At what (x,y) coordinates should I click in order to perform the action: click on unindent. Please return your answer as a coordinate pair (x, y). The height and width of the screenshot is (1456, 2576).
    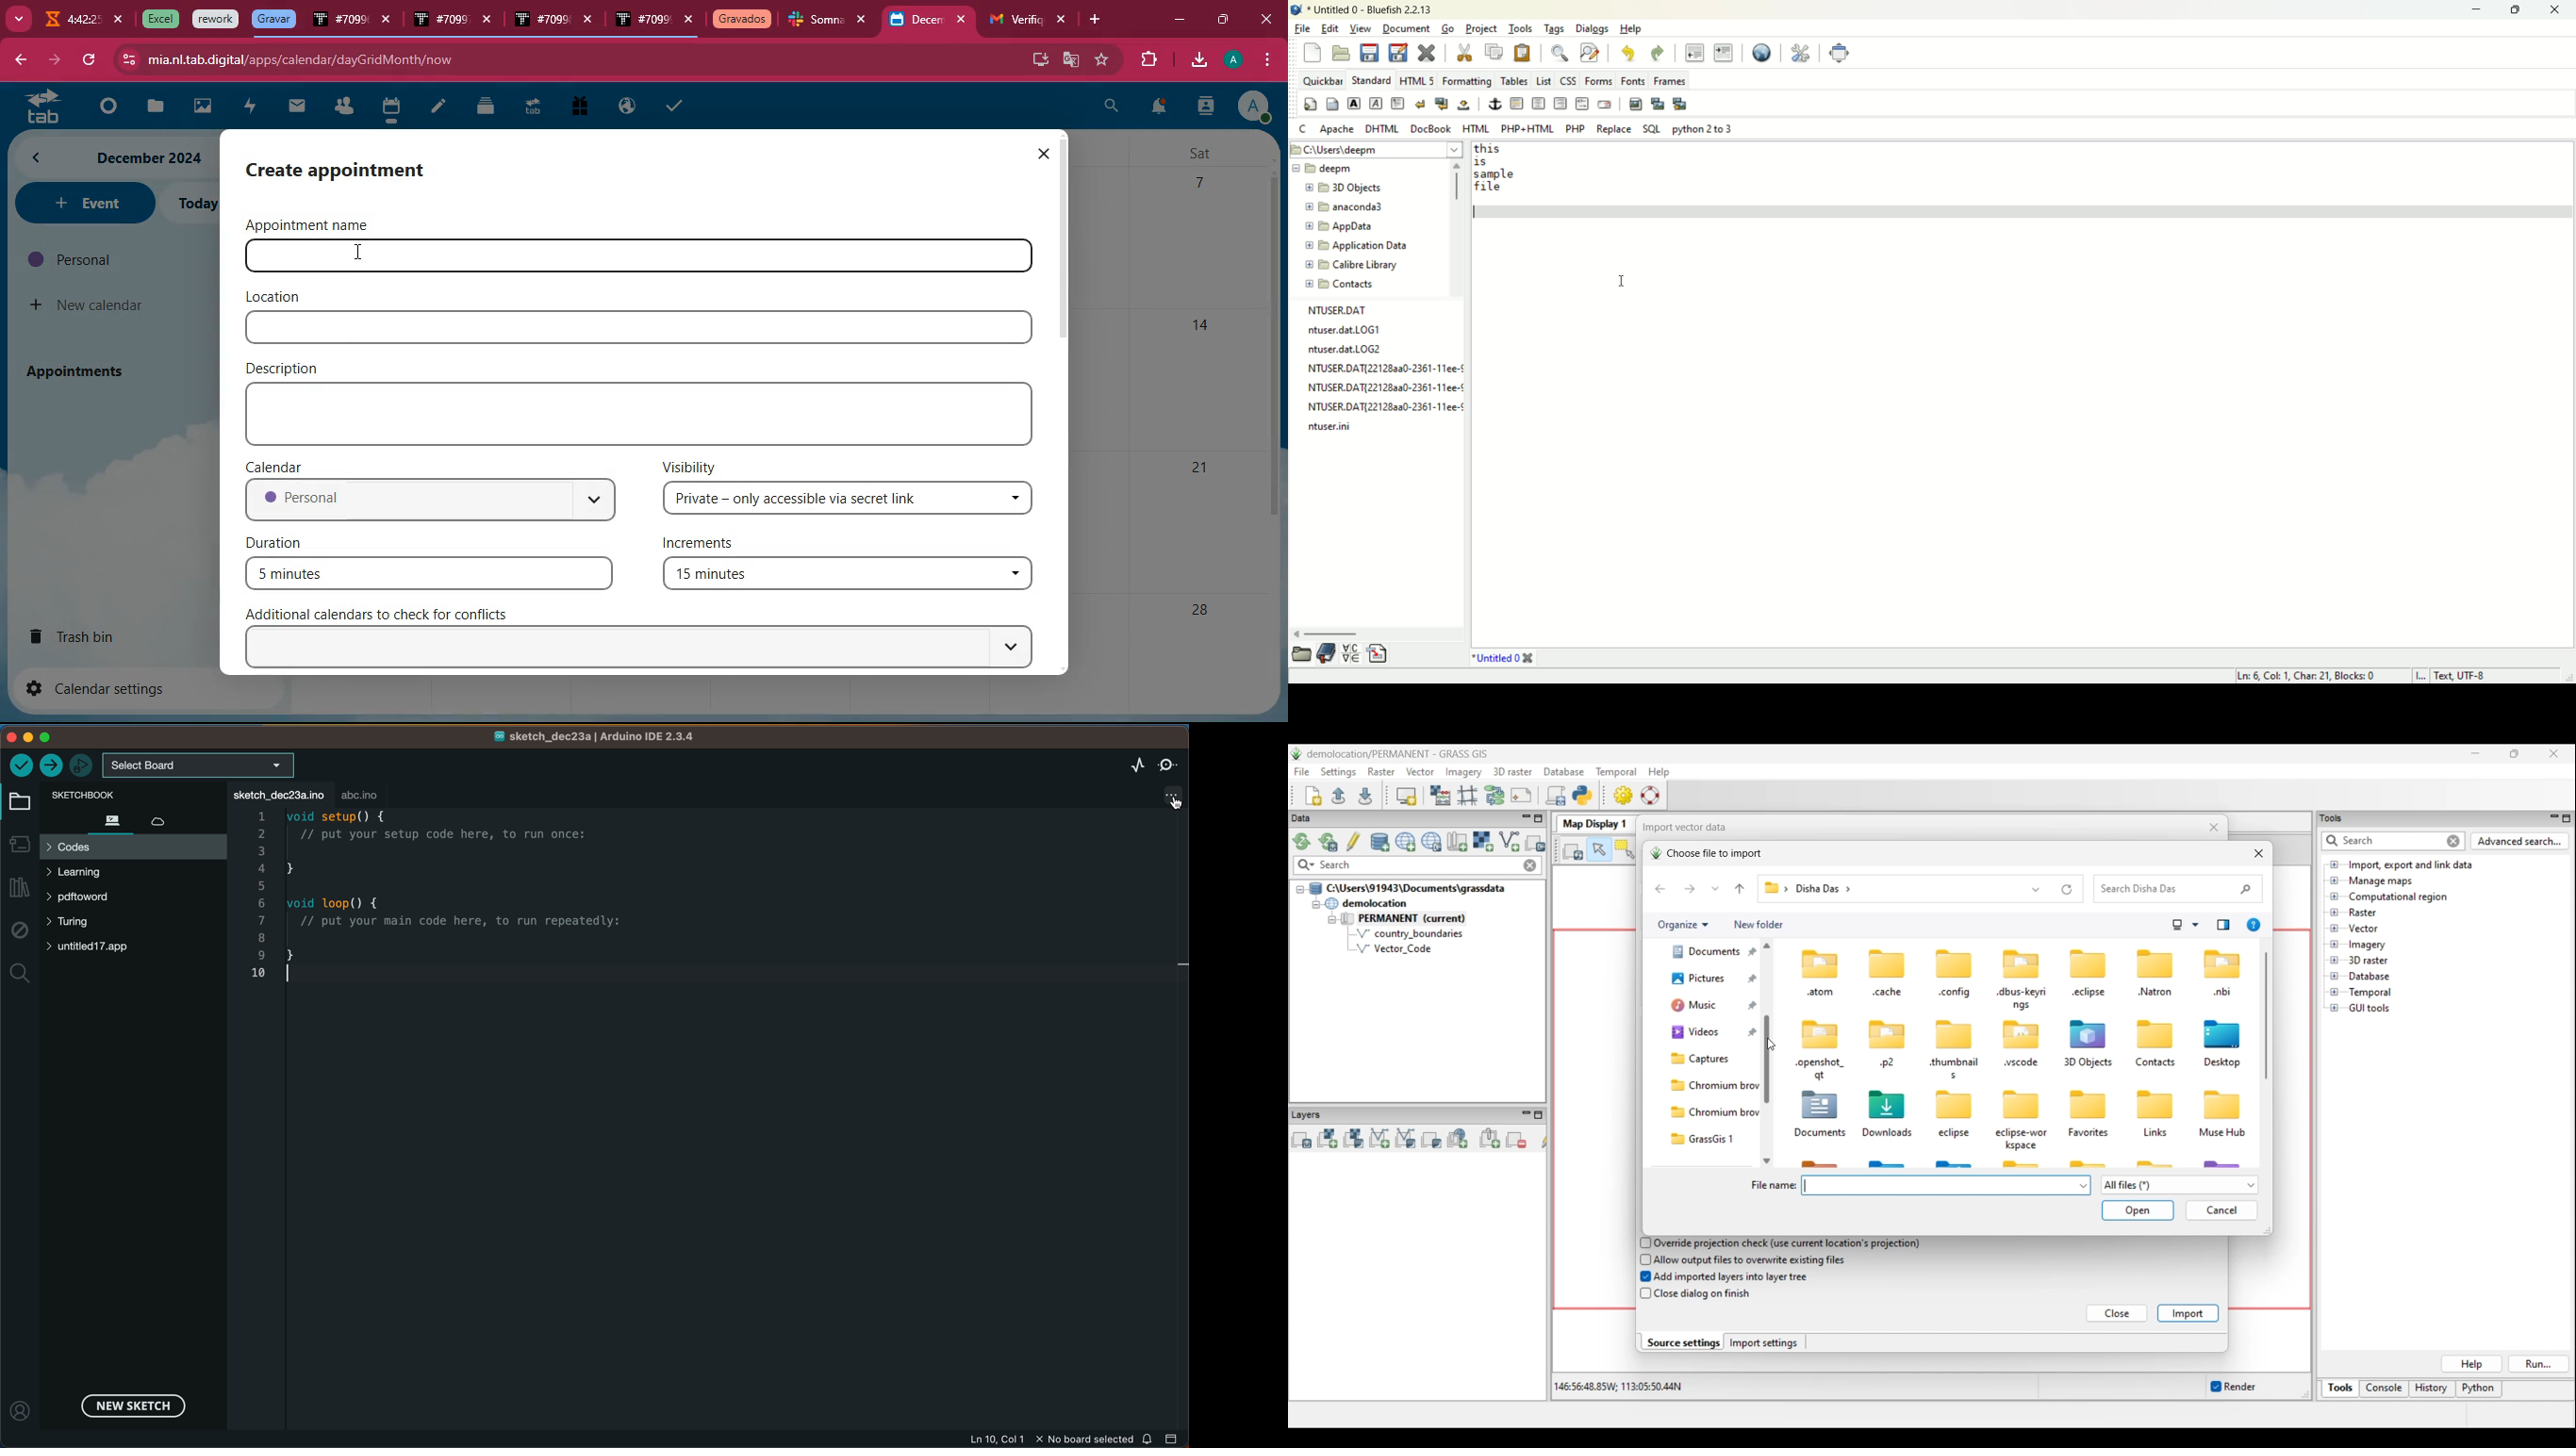
    Looking at the image, I should click on (1694, 52).